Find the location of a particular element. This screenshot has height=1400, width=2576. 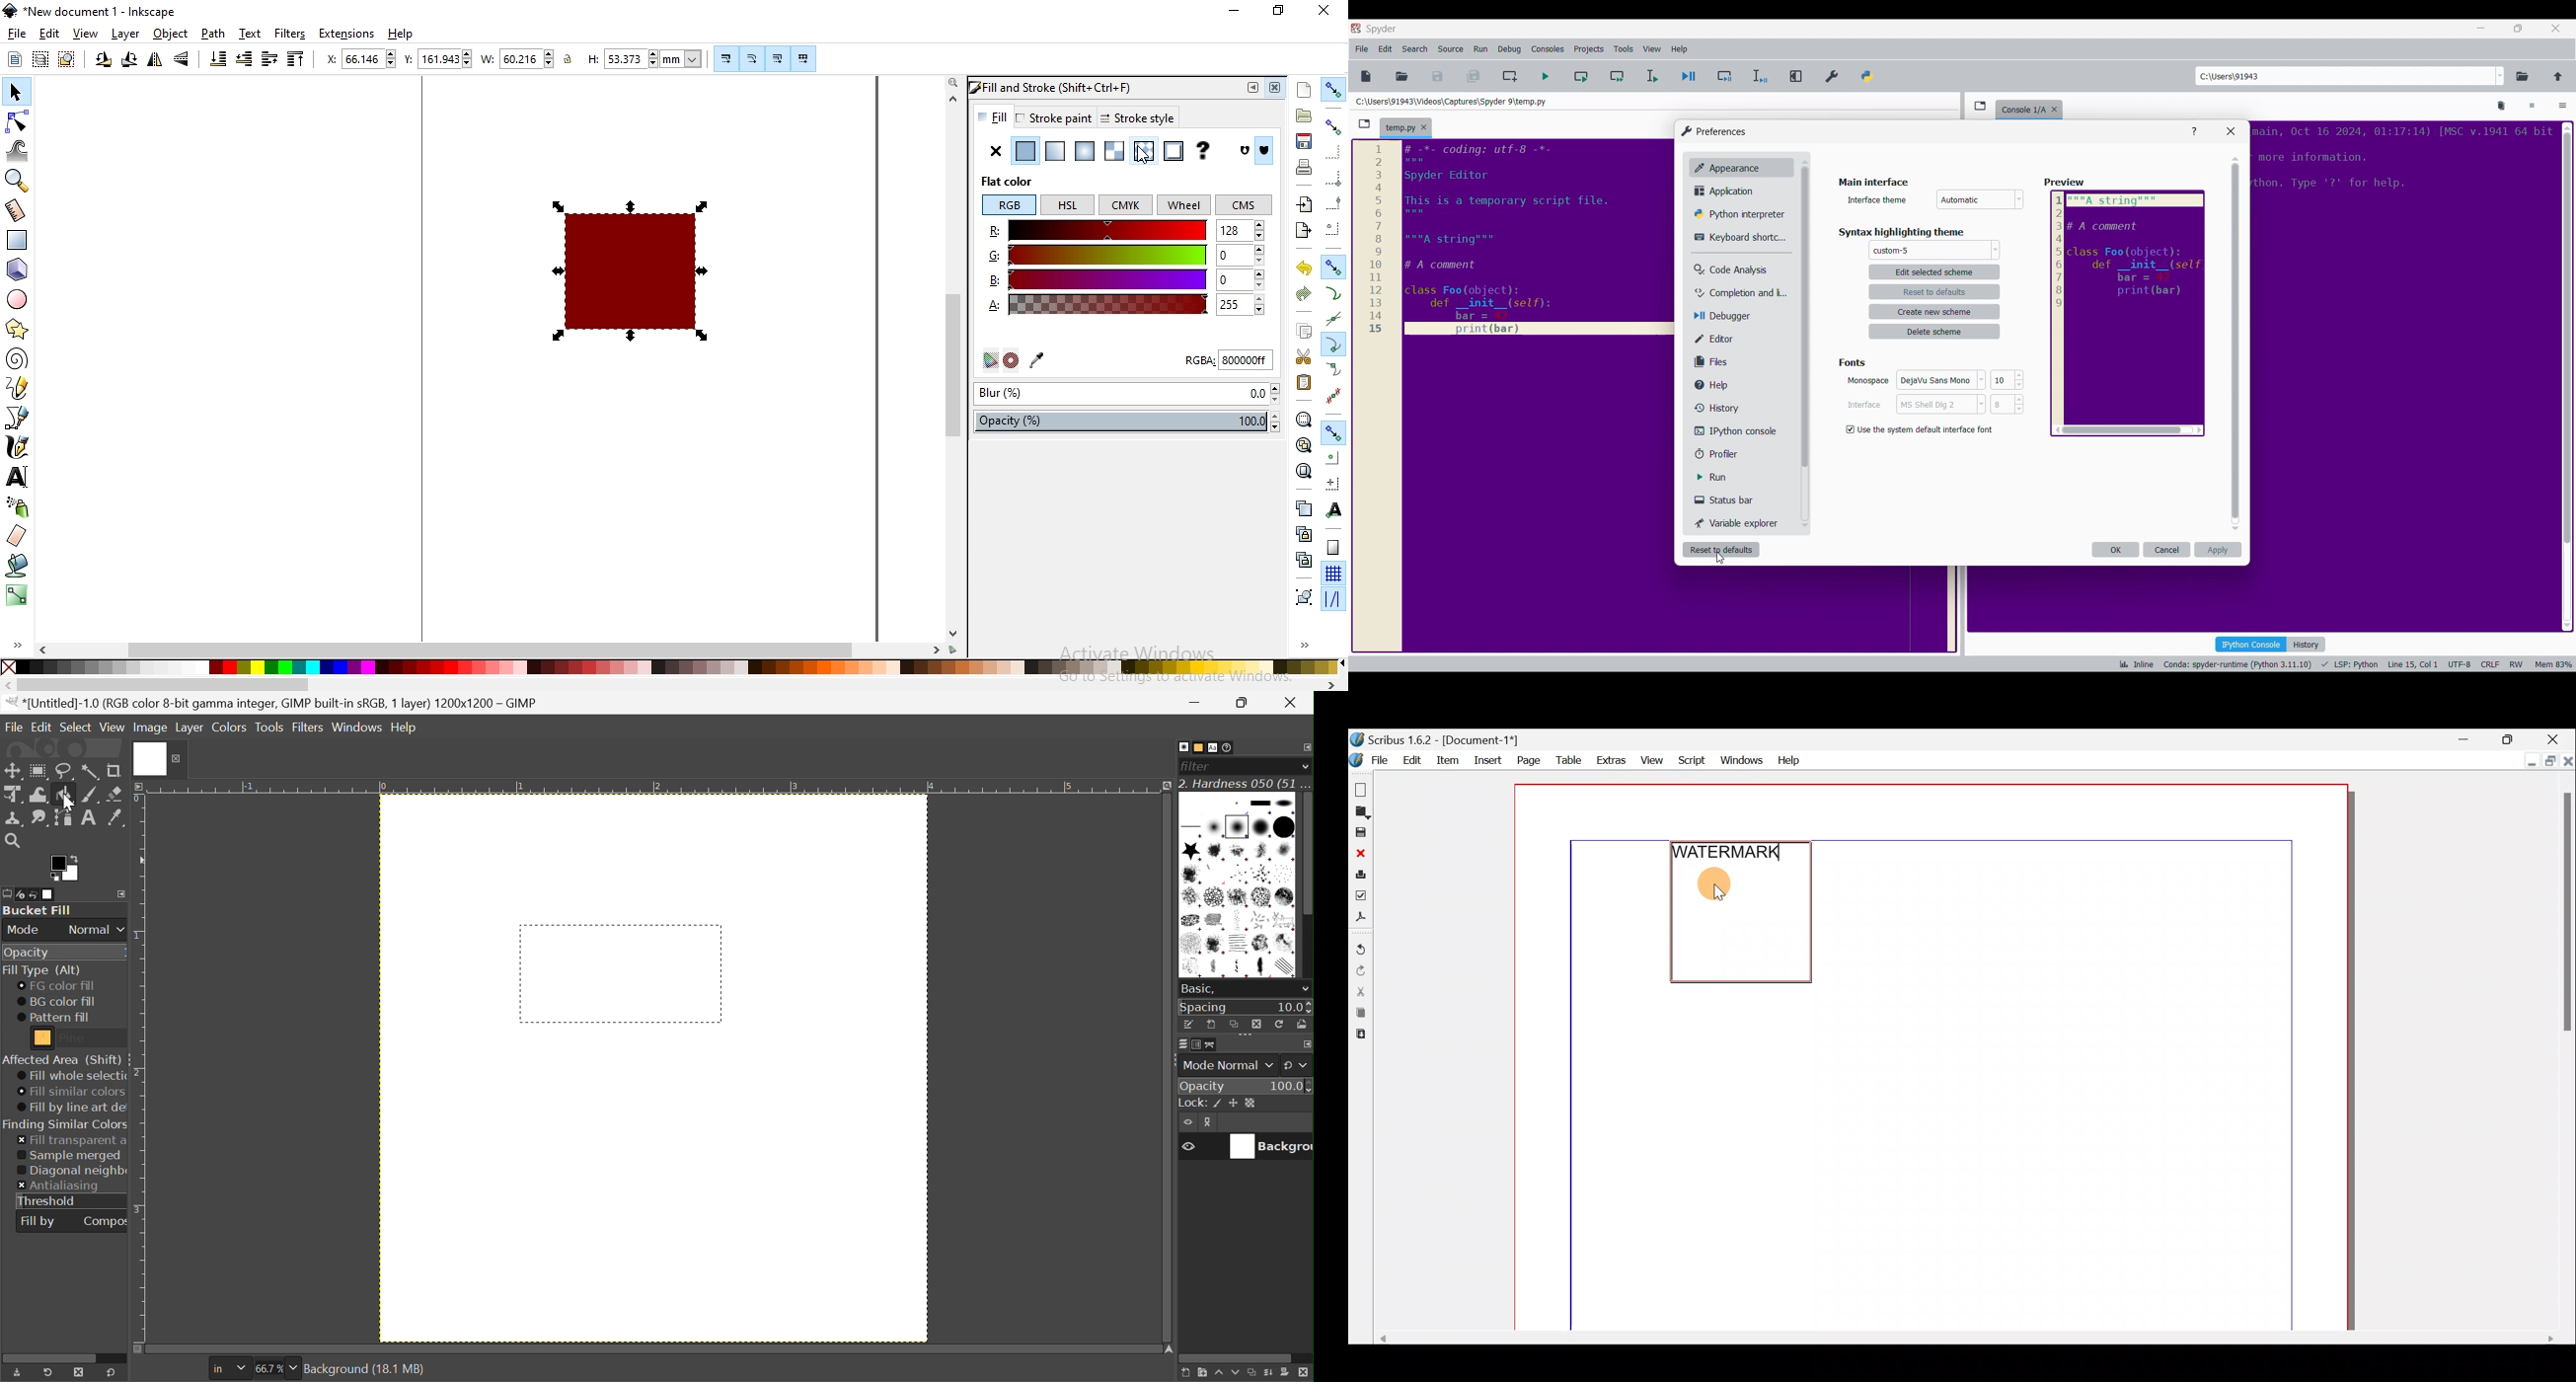

Windows is located at coordinates (1742, 759).